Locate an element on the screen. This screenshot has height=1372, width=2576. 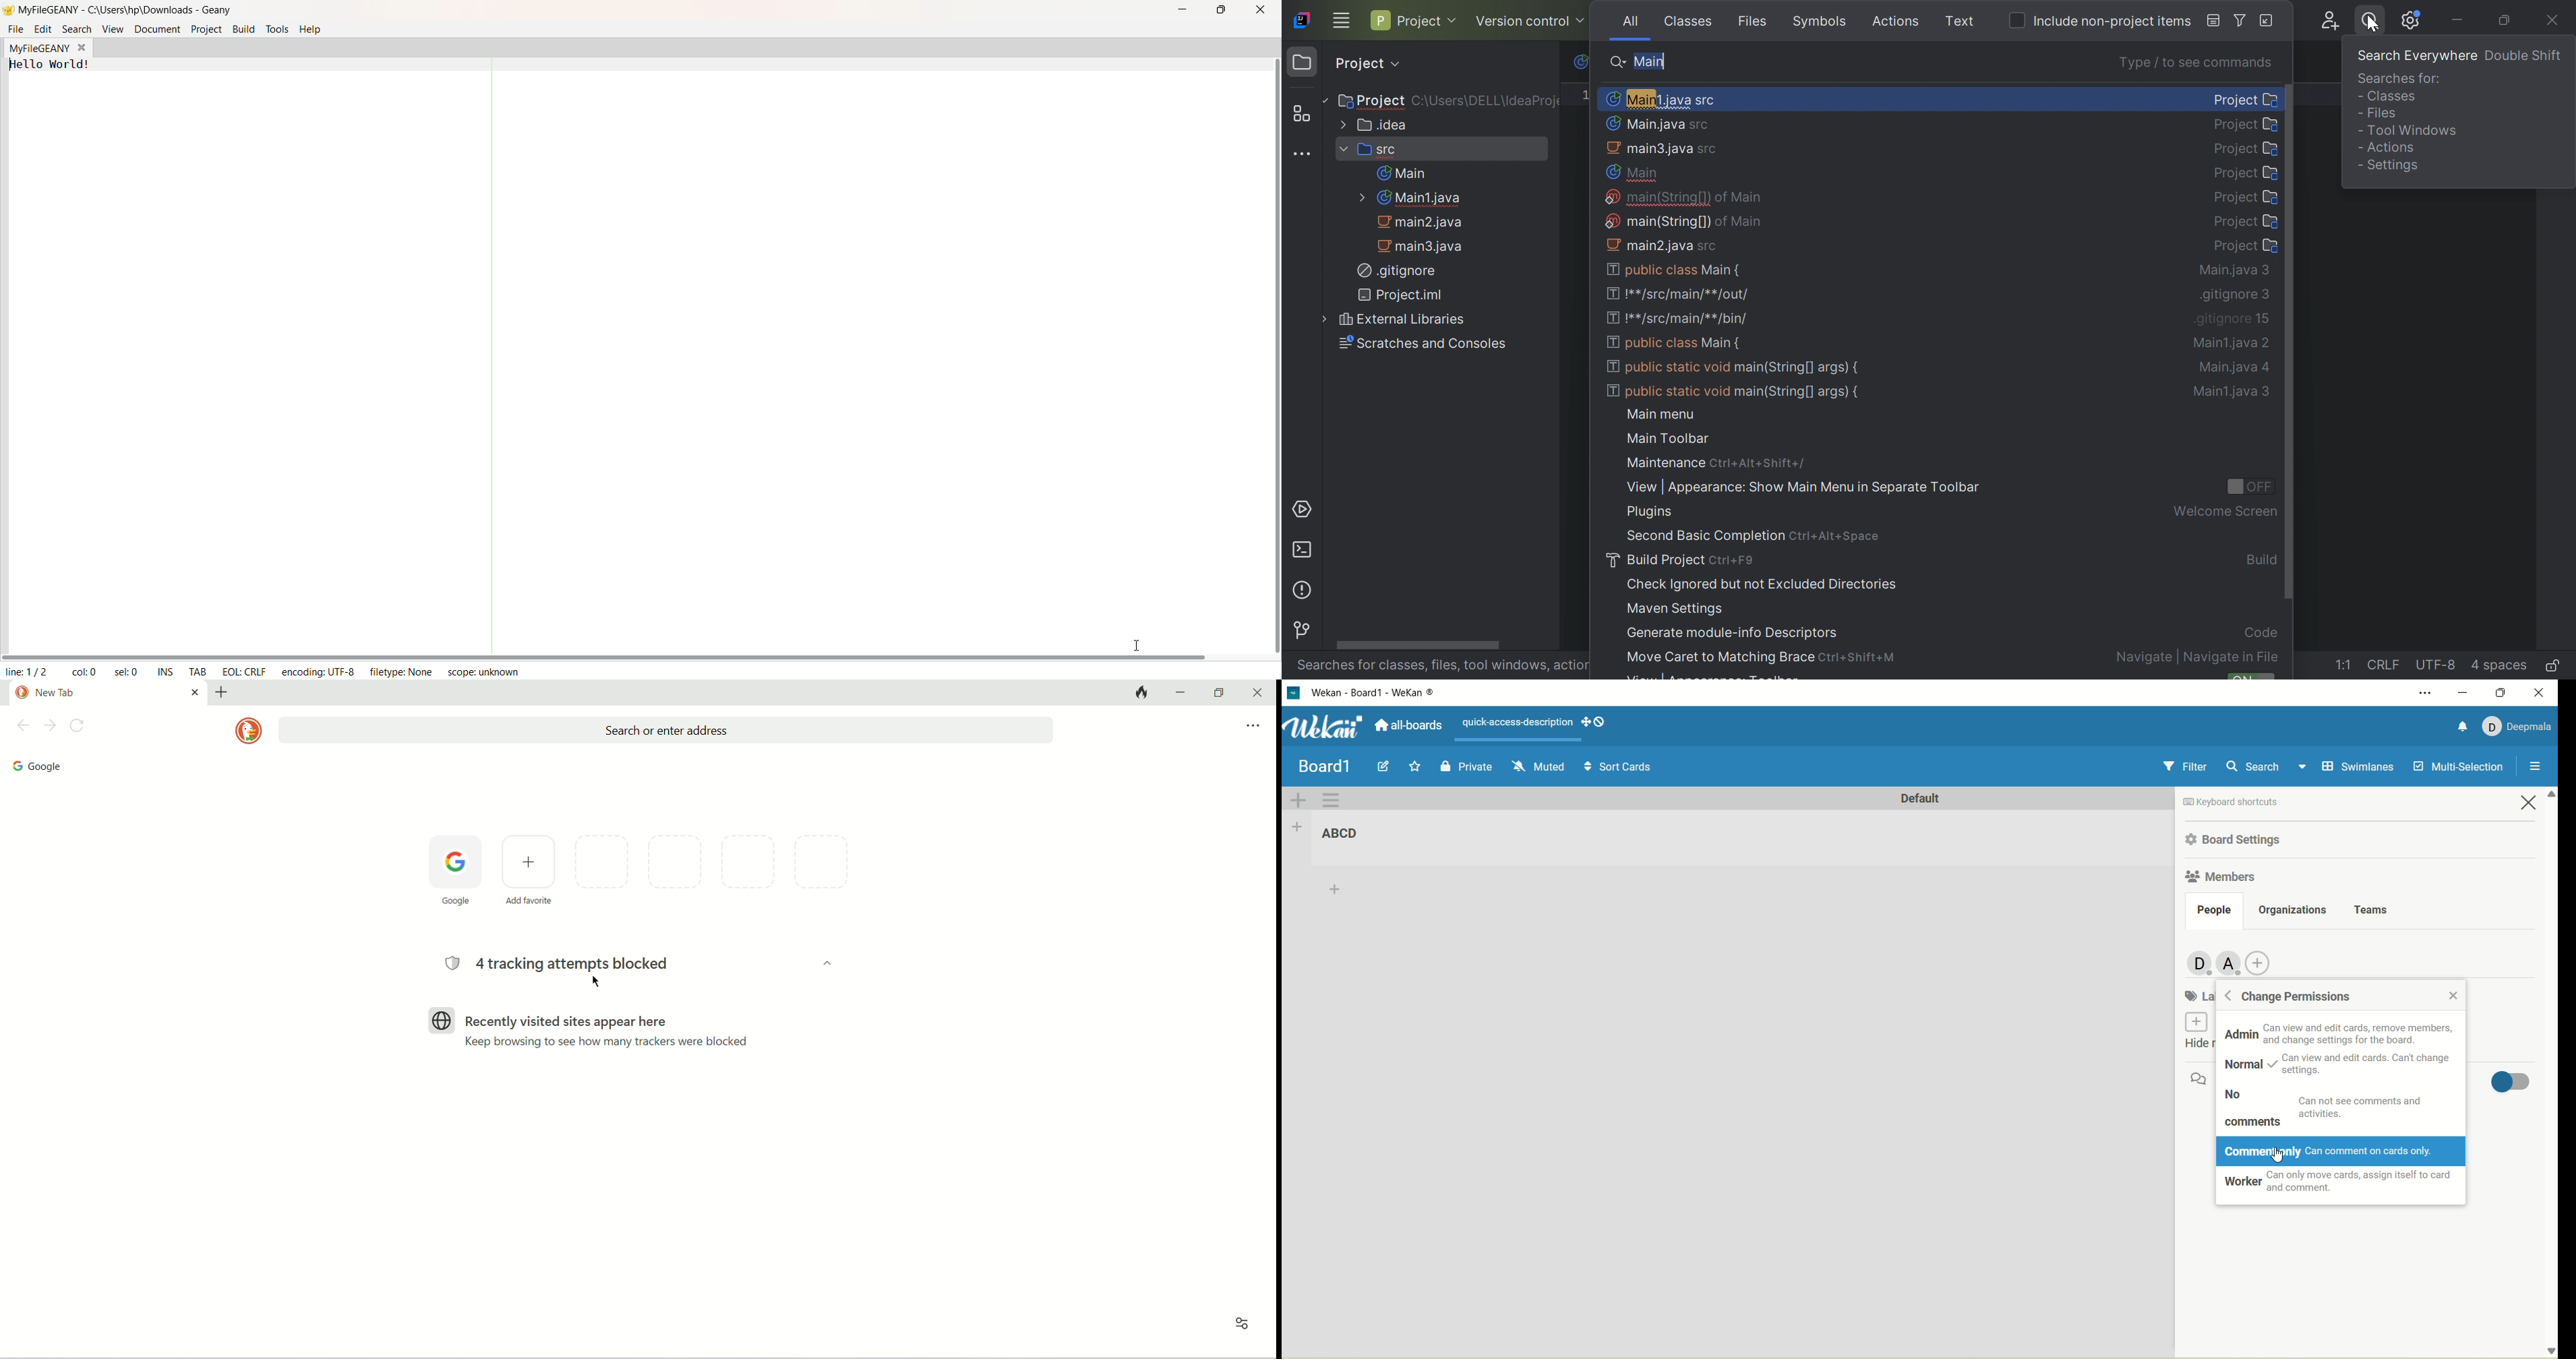
Main1.java.src is located at coordinates (1660, 98).